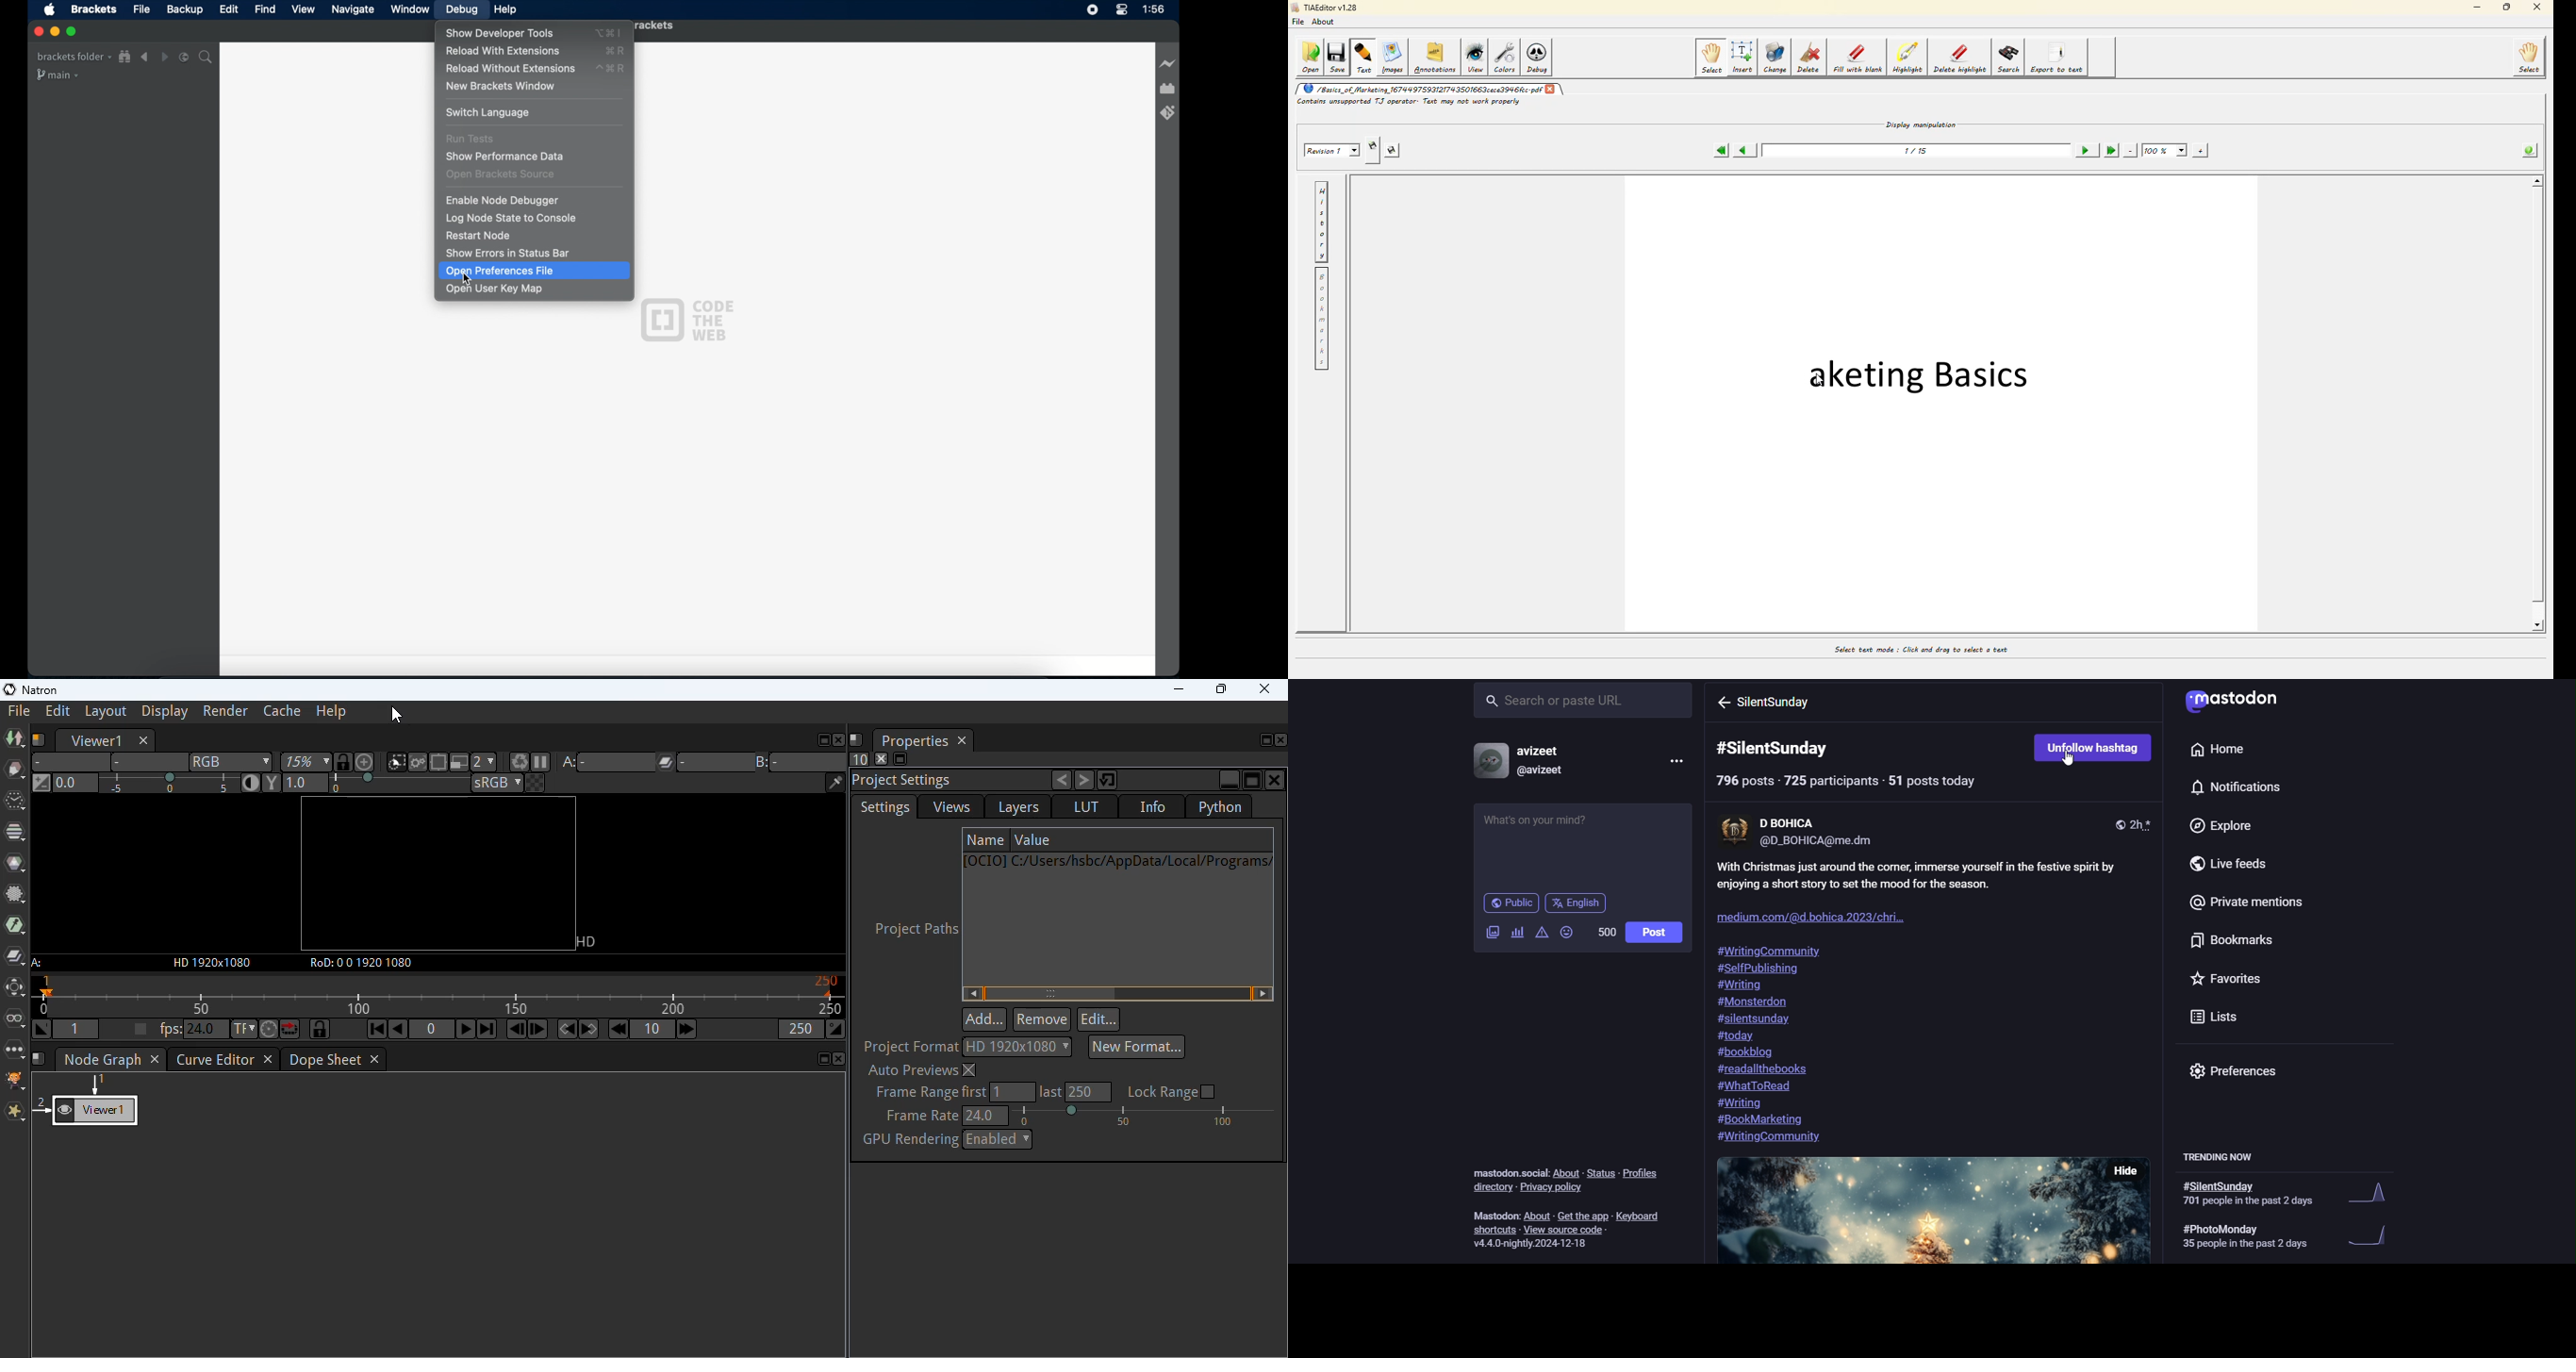  Describe the element at coordinates (1582, 701) in the screenshot. I see `Search or Paste URL` at that location.